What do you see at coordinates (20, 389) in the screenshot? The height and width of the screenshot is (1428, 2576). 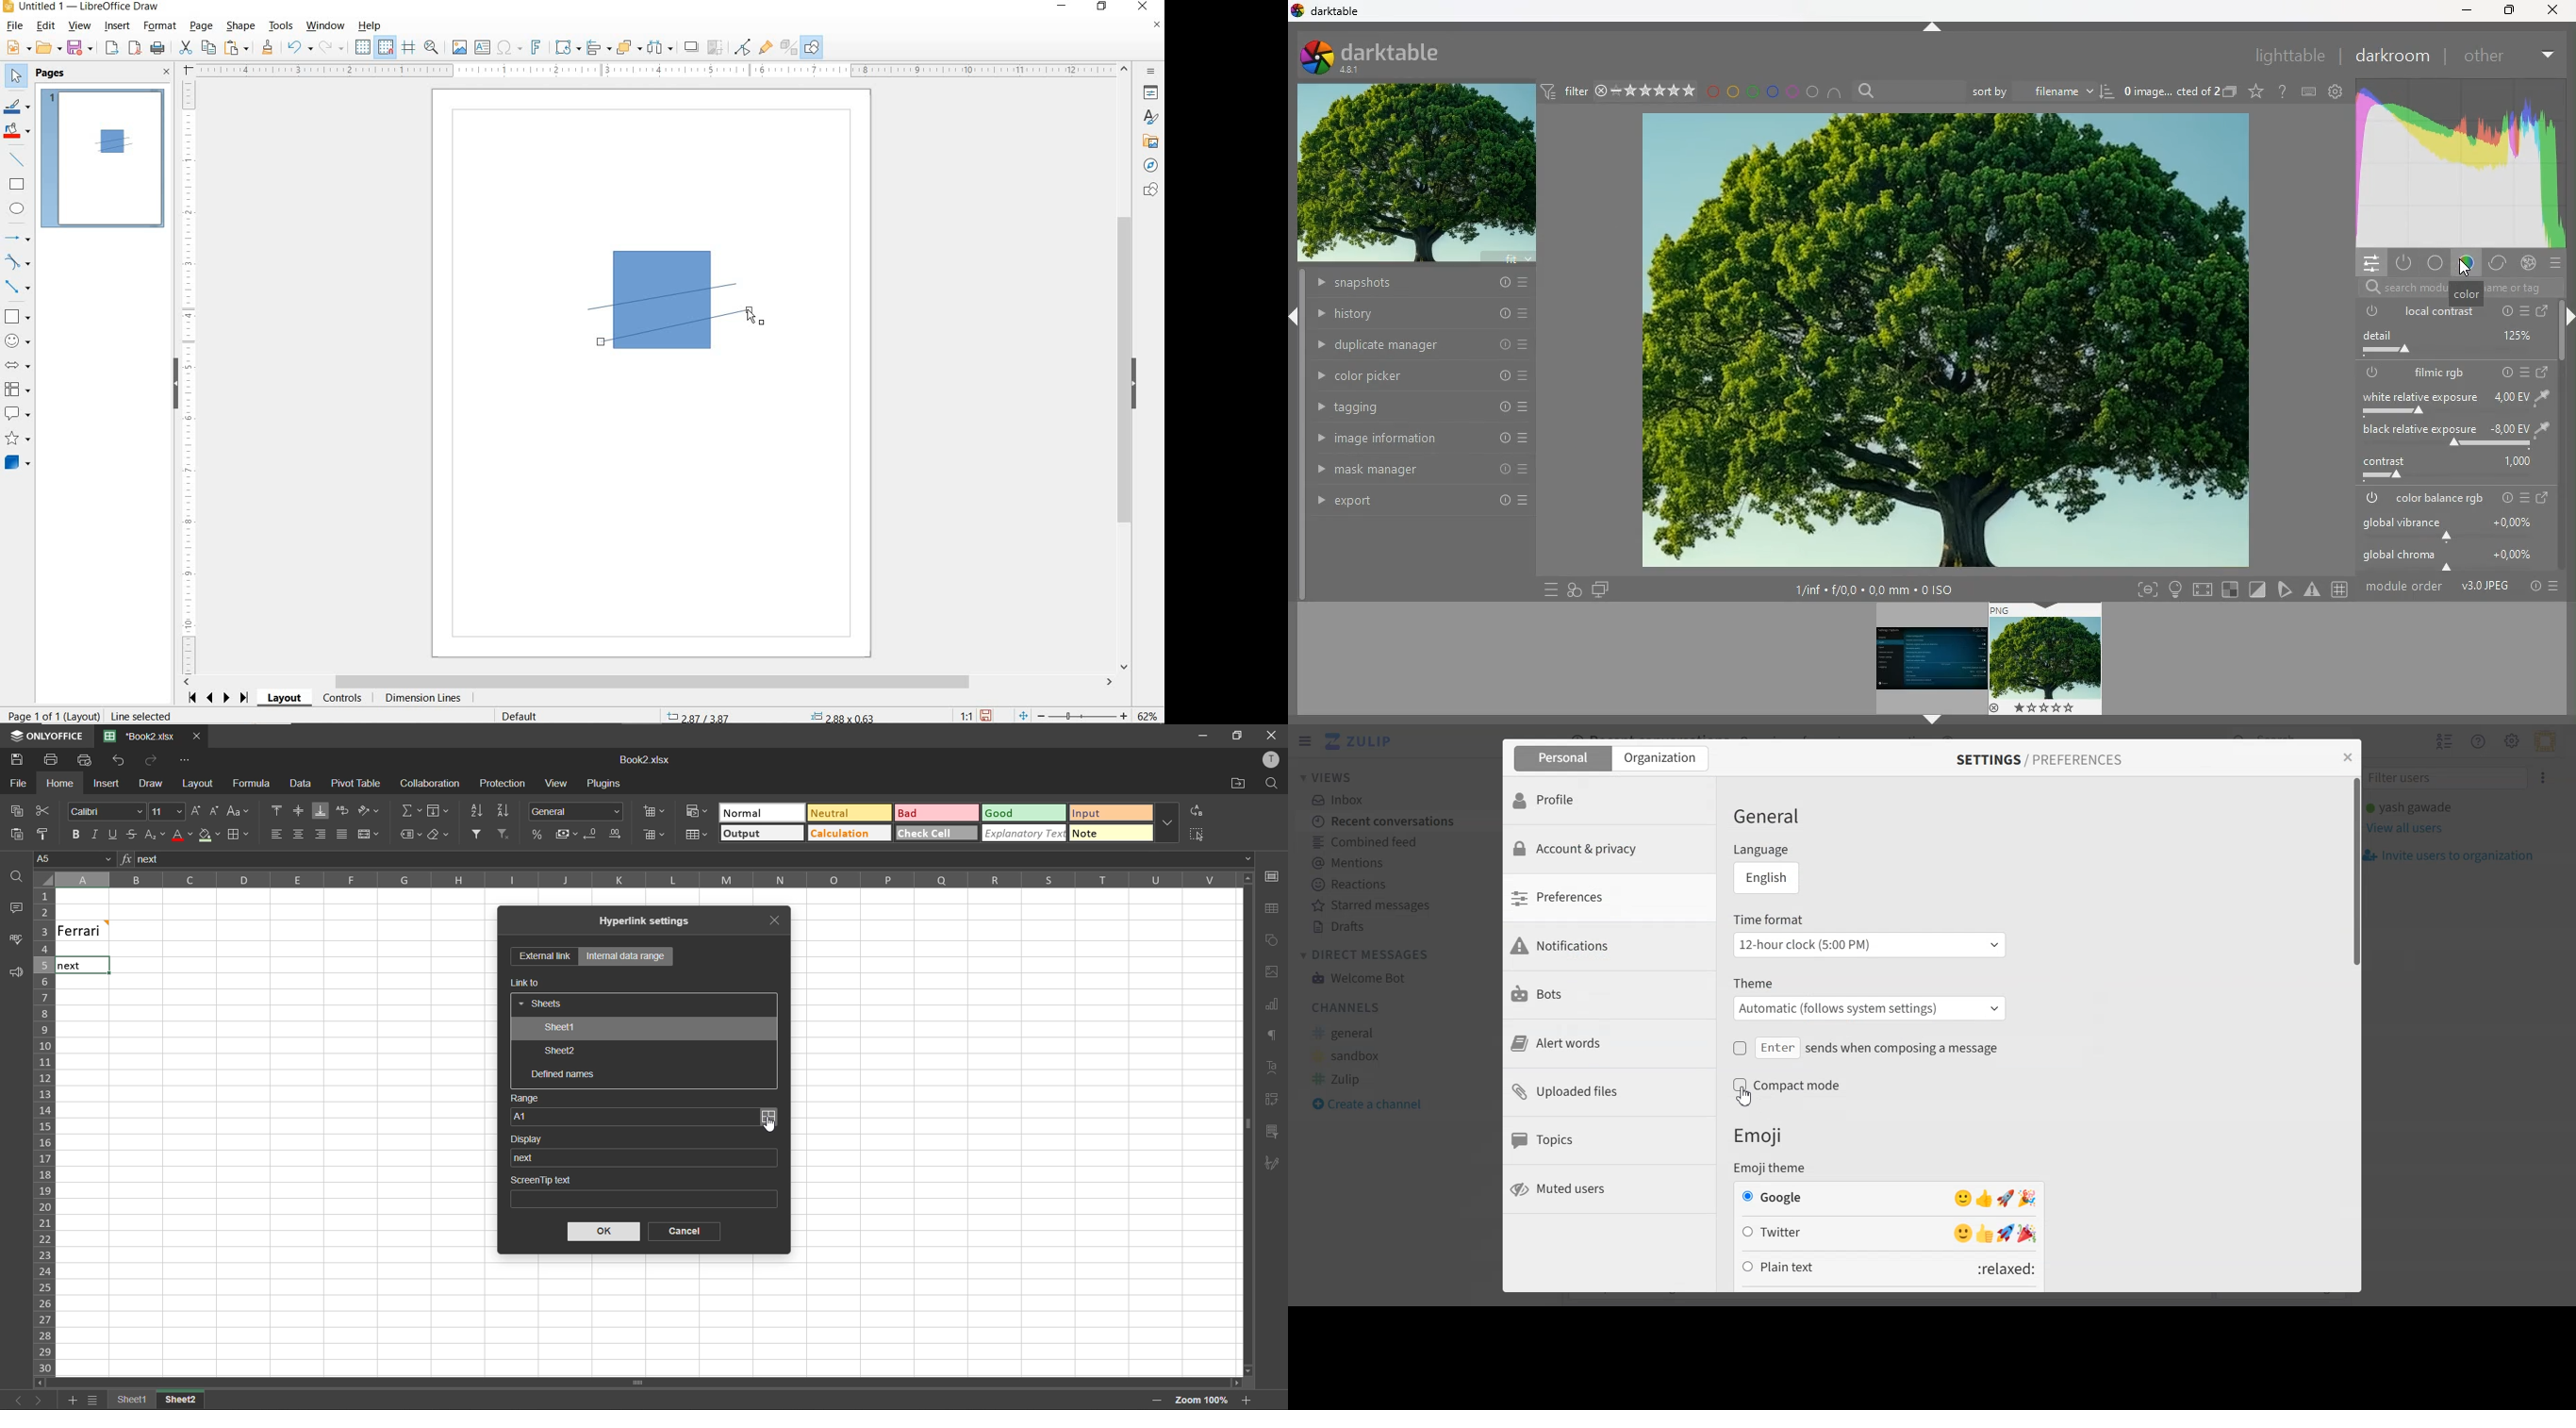 I see `FLOWCHART` at bounding box center [20, 389].